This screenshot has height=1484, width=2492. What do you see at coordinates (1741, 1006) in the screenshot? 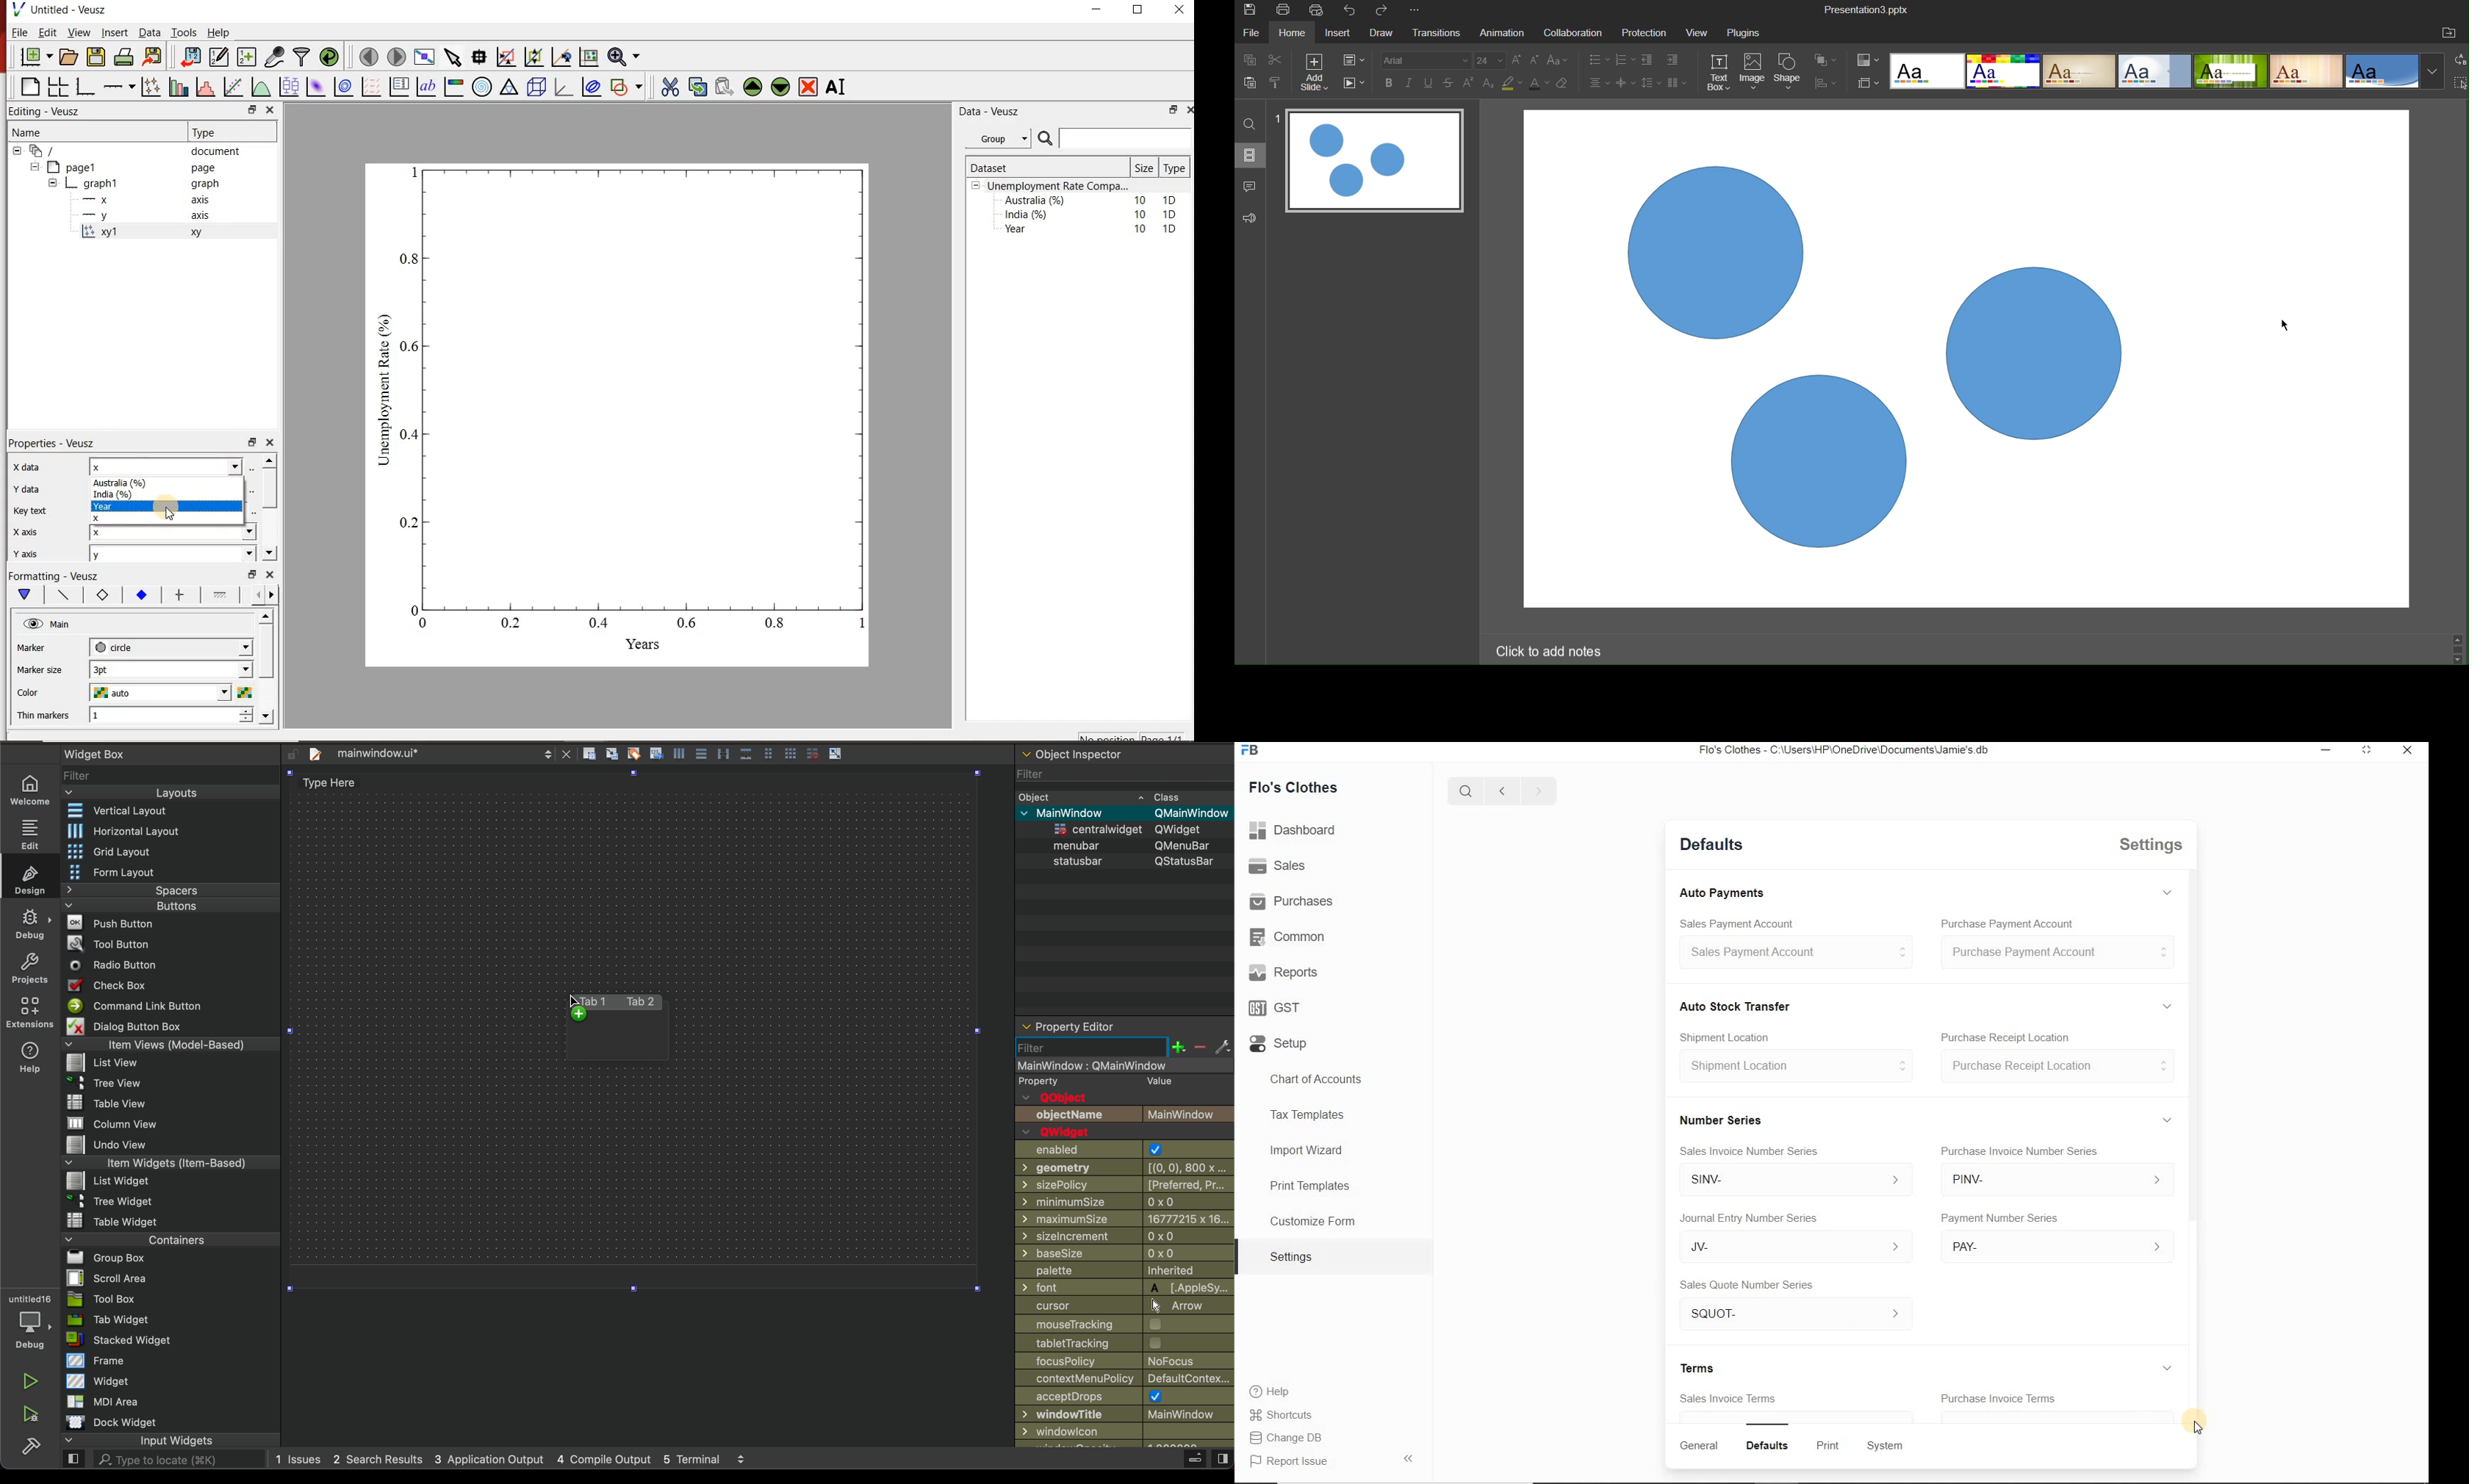
I see `Auto Stock Transfer` at bounding box center [1741, 1006].